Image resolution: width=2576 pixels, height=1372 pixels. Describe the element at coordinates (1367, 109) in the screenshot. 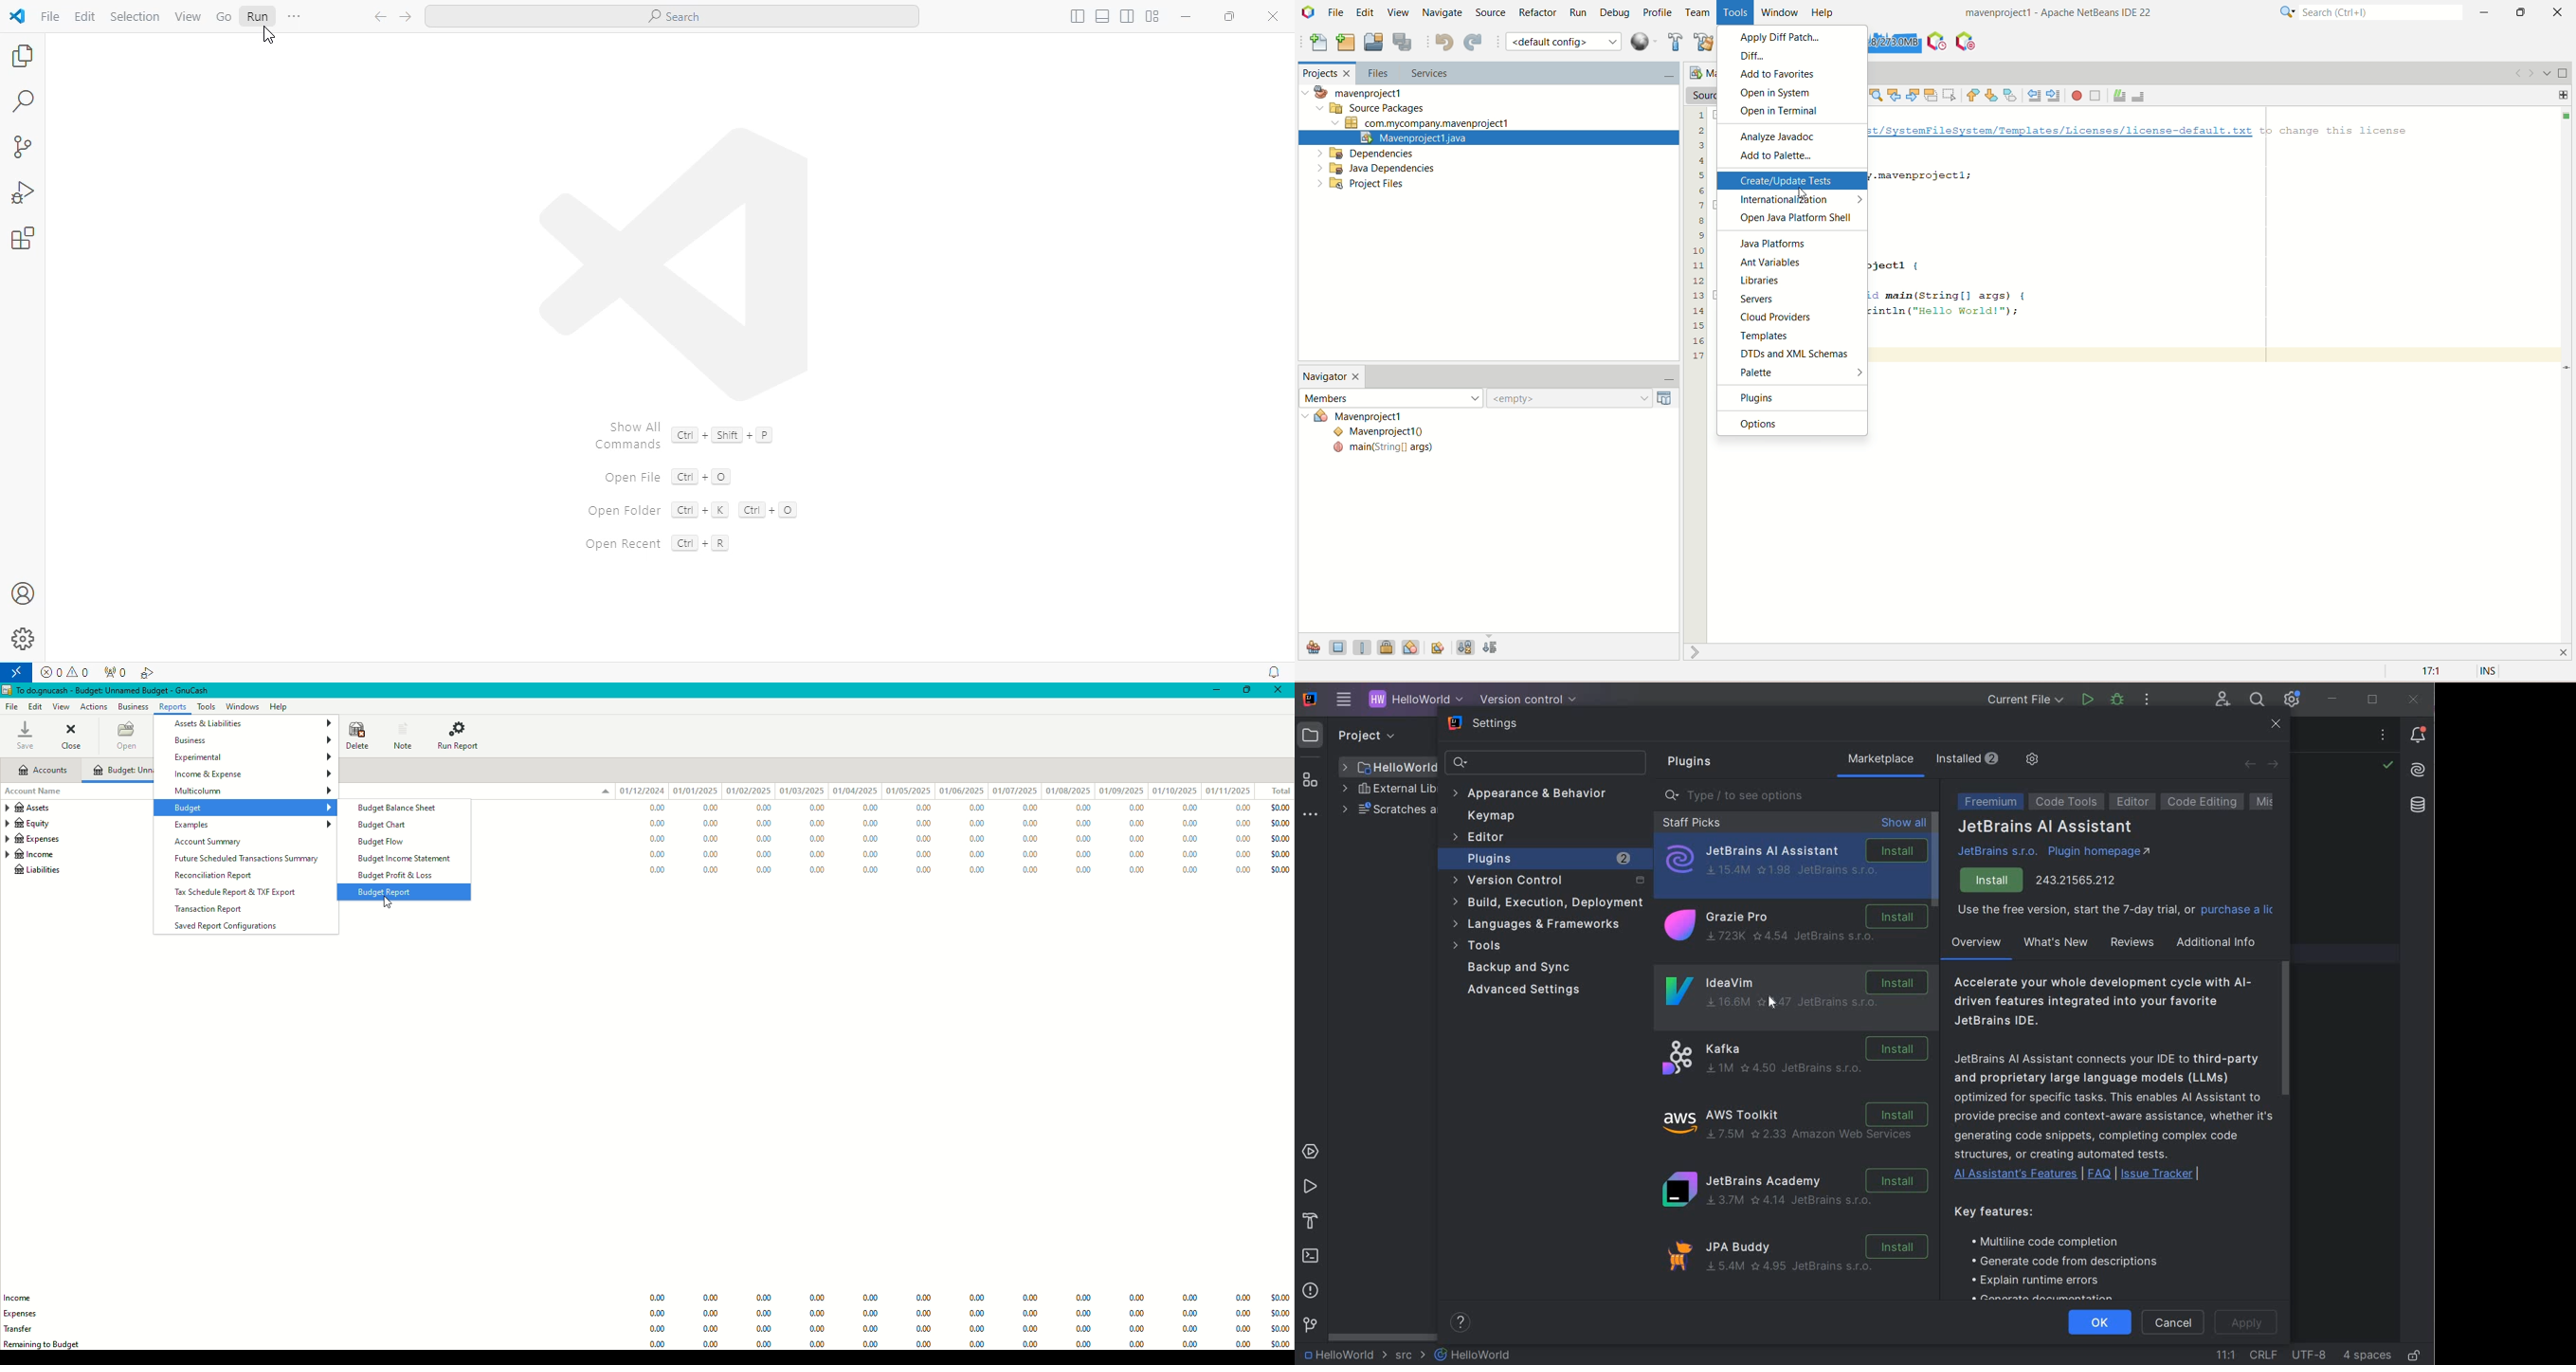

I see `source package` at that location.